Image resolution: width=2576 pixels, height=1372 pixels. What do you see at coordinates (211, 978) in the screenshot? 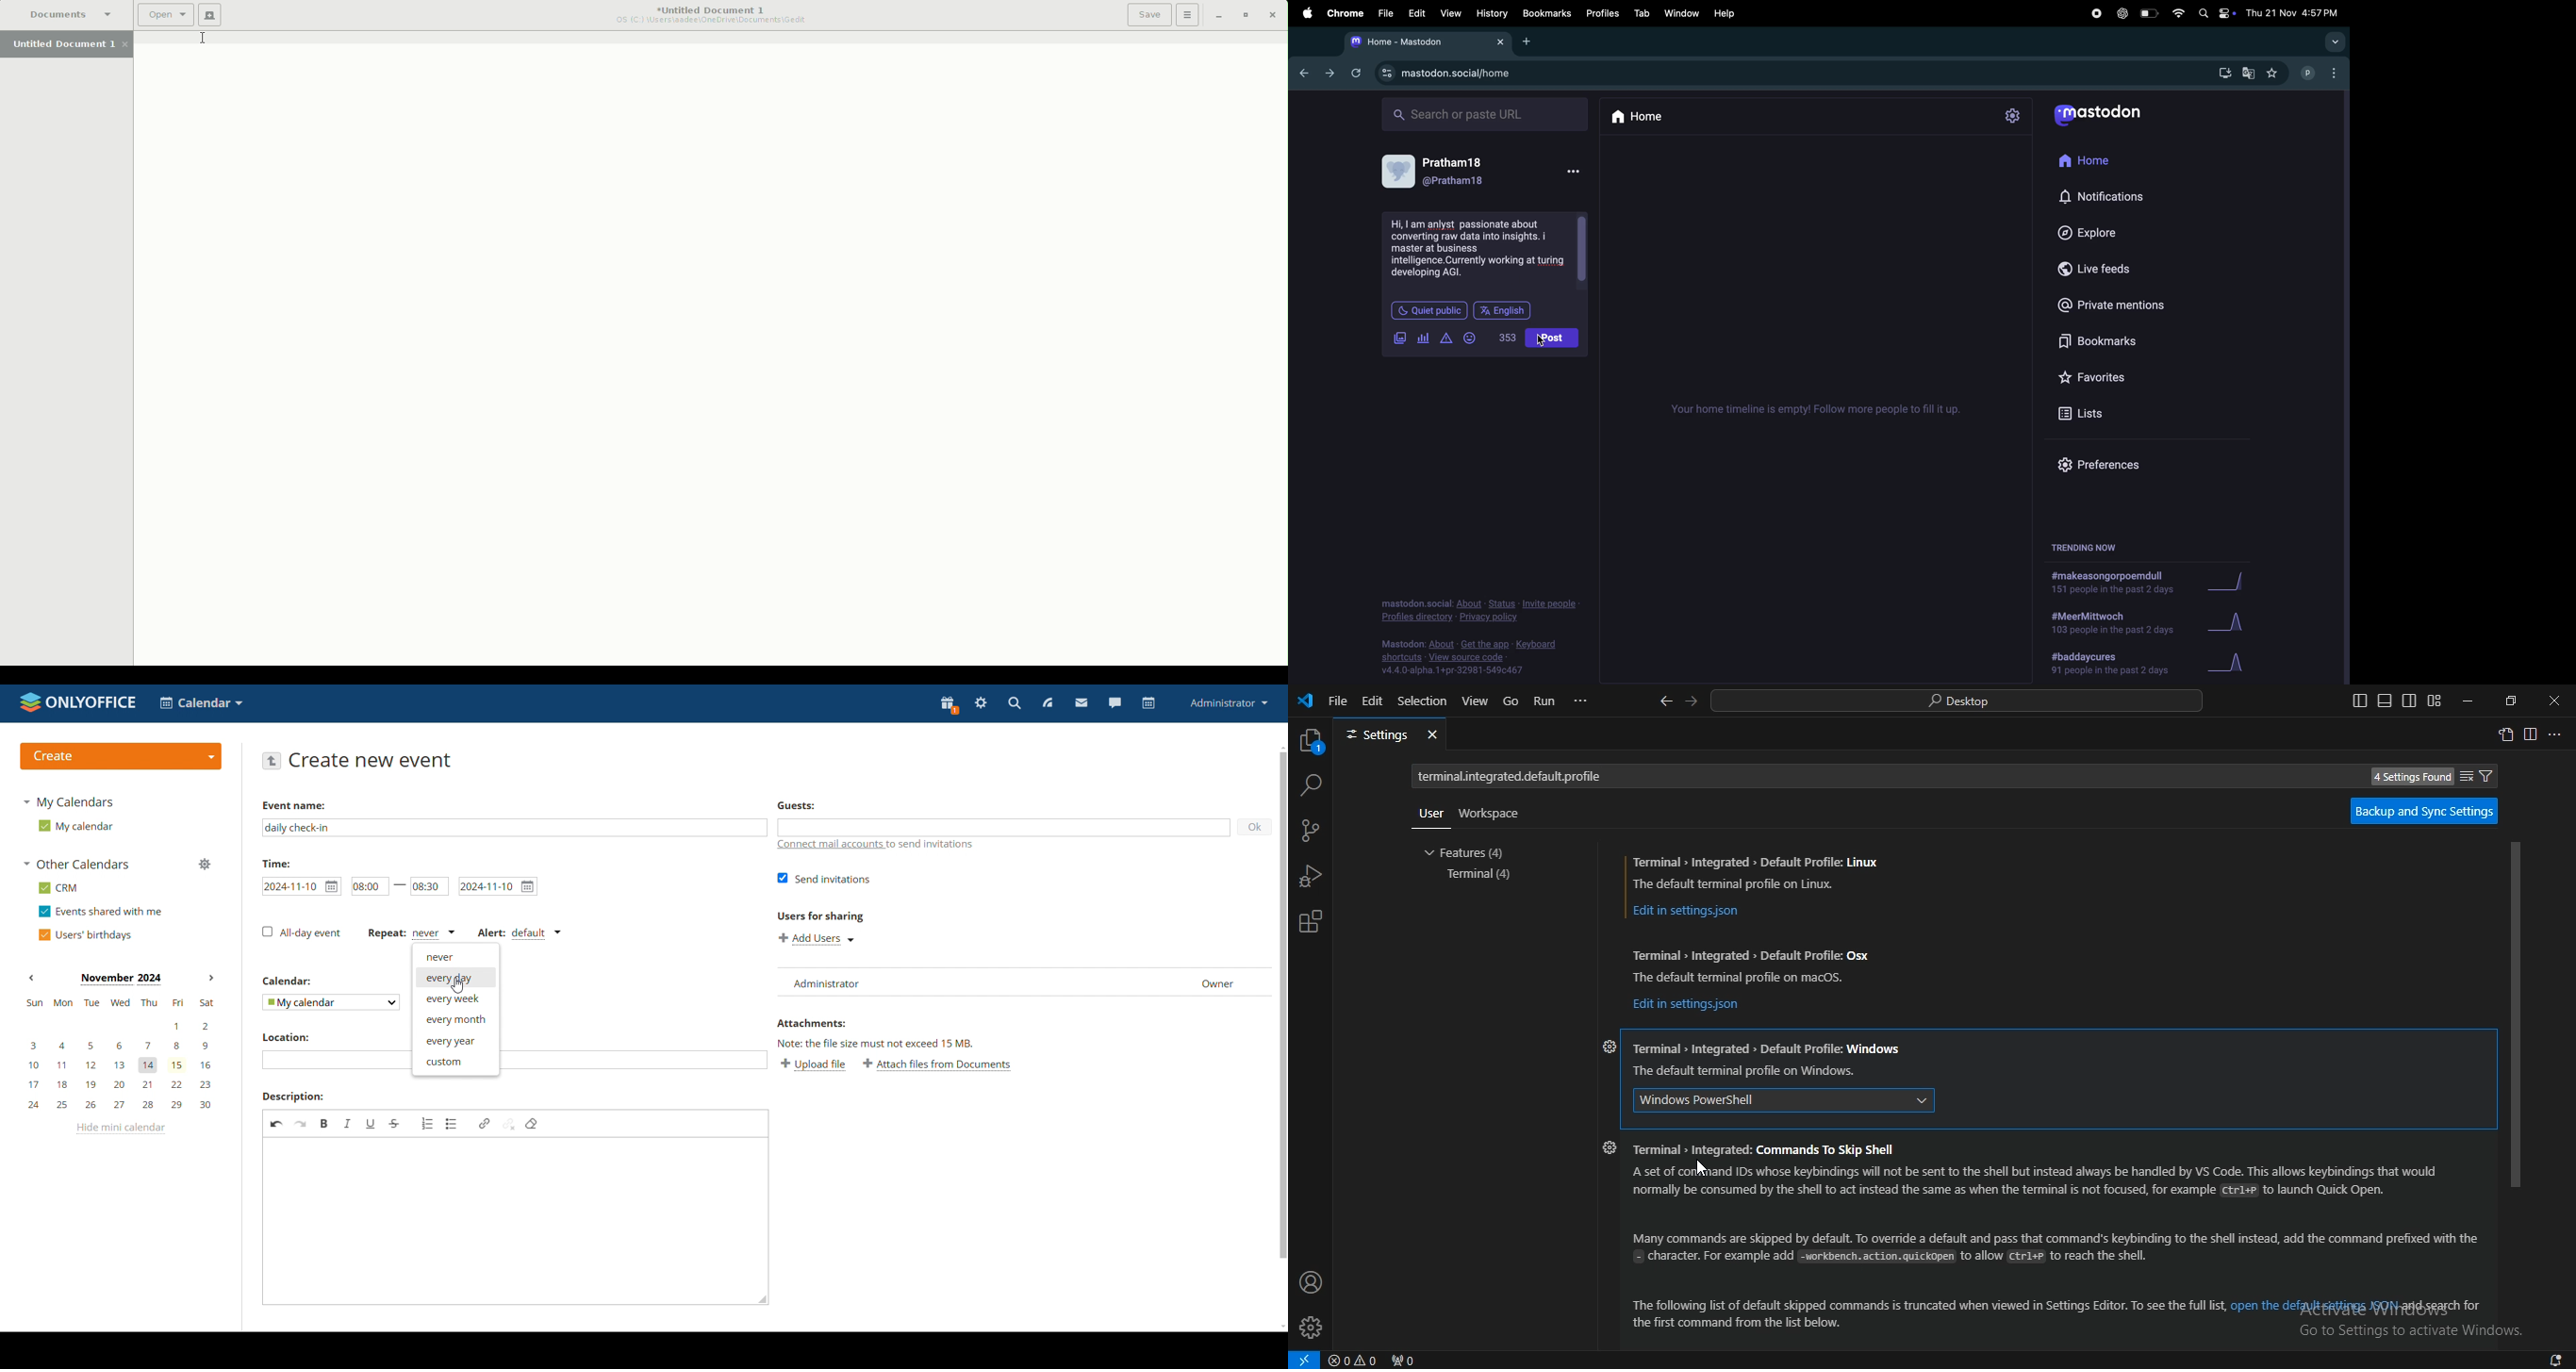
I see `next month` at bounding box center [211, 978].